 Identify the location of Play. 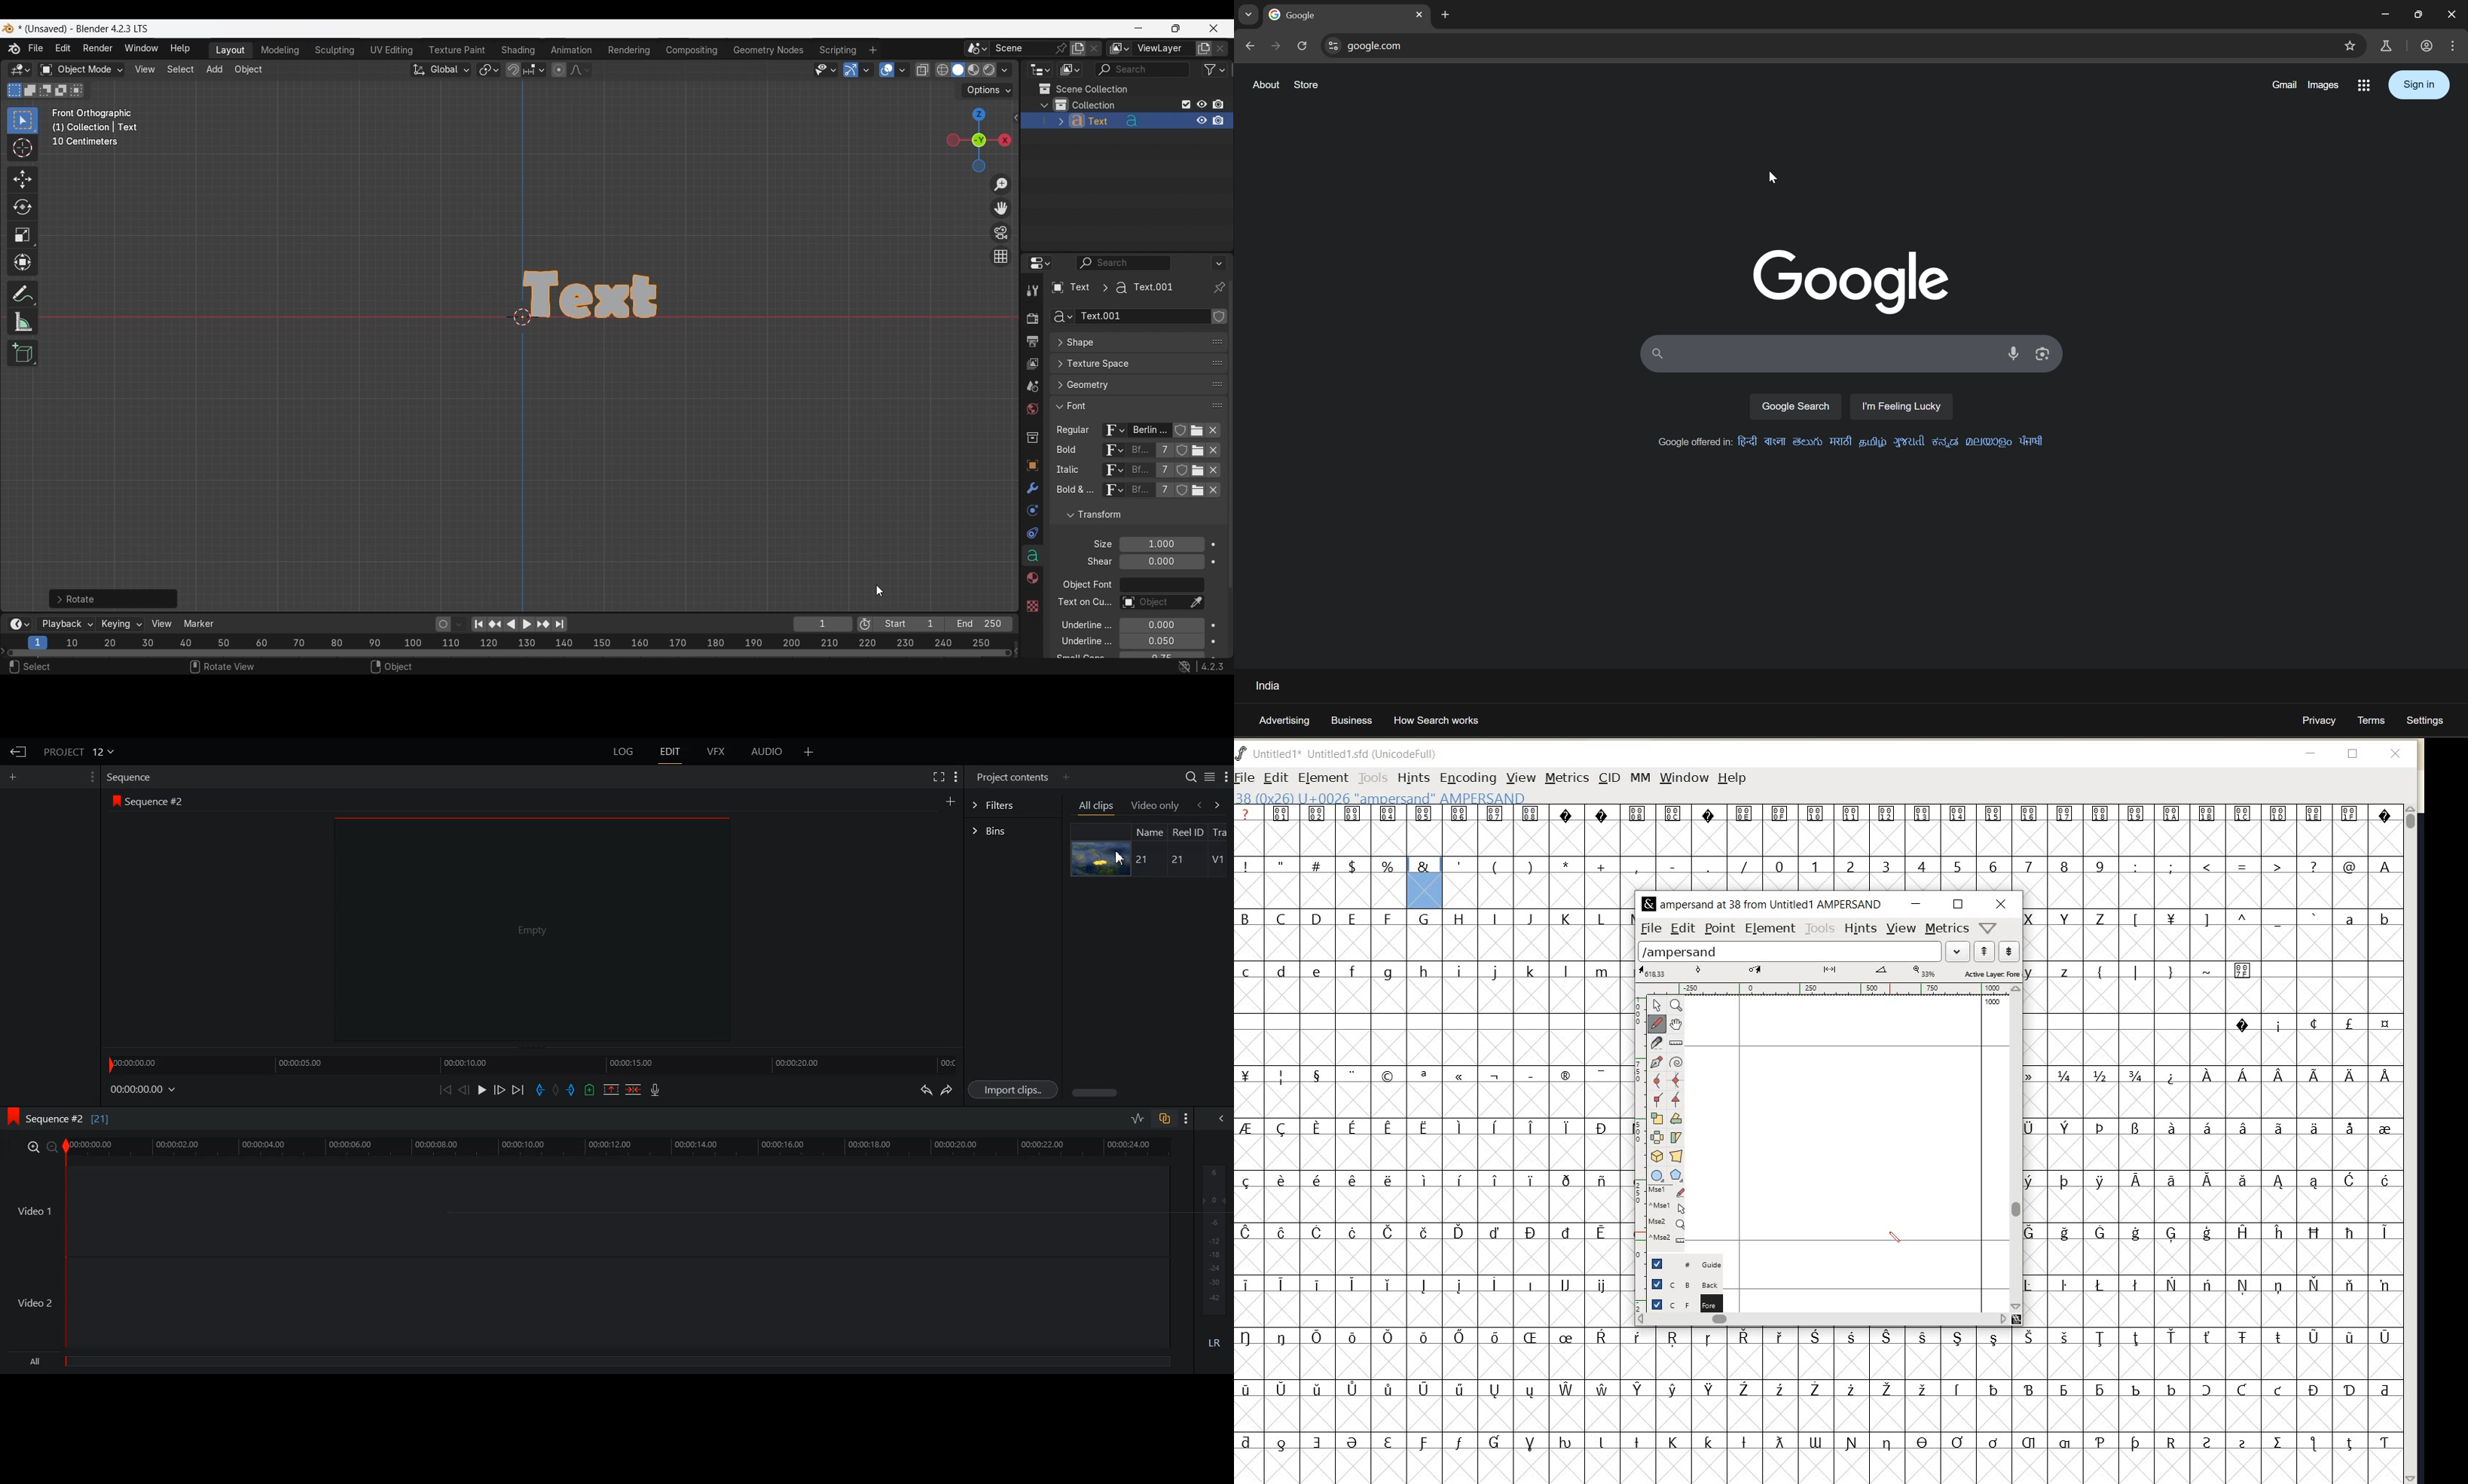
(482, 1090).